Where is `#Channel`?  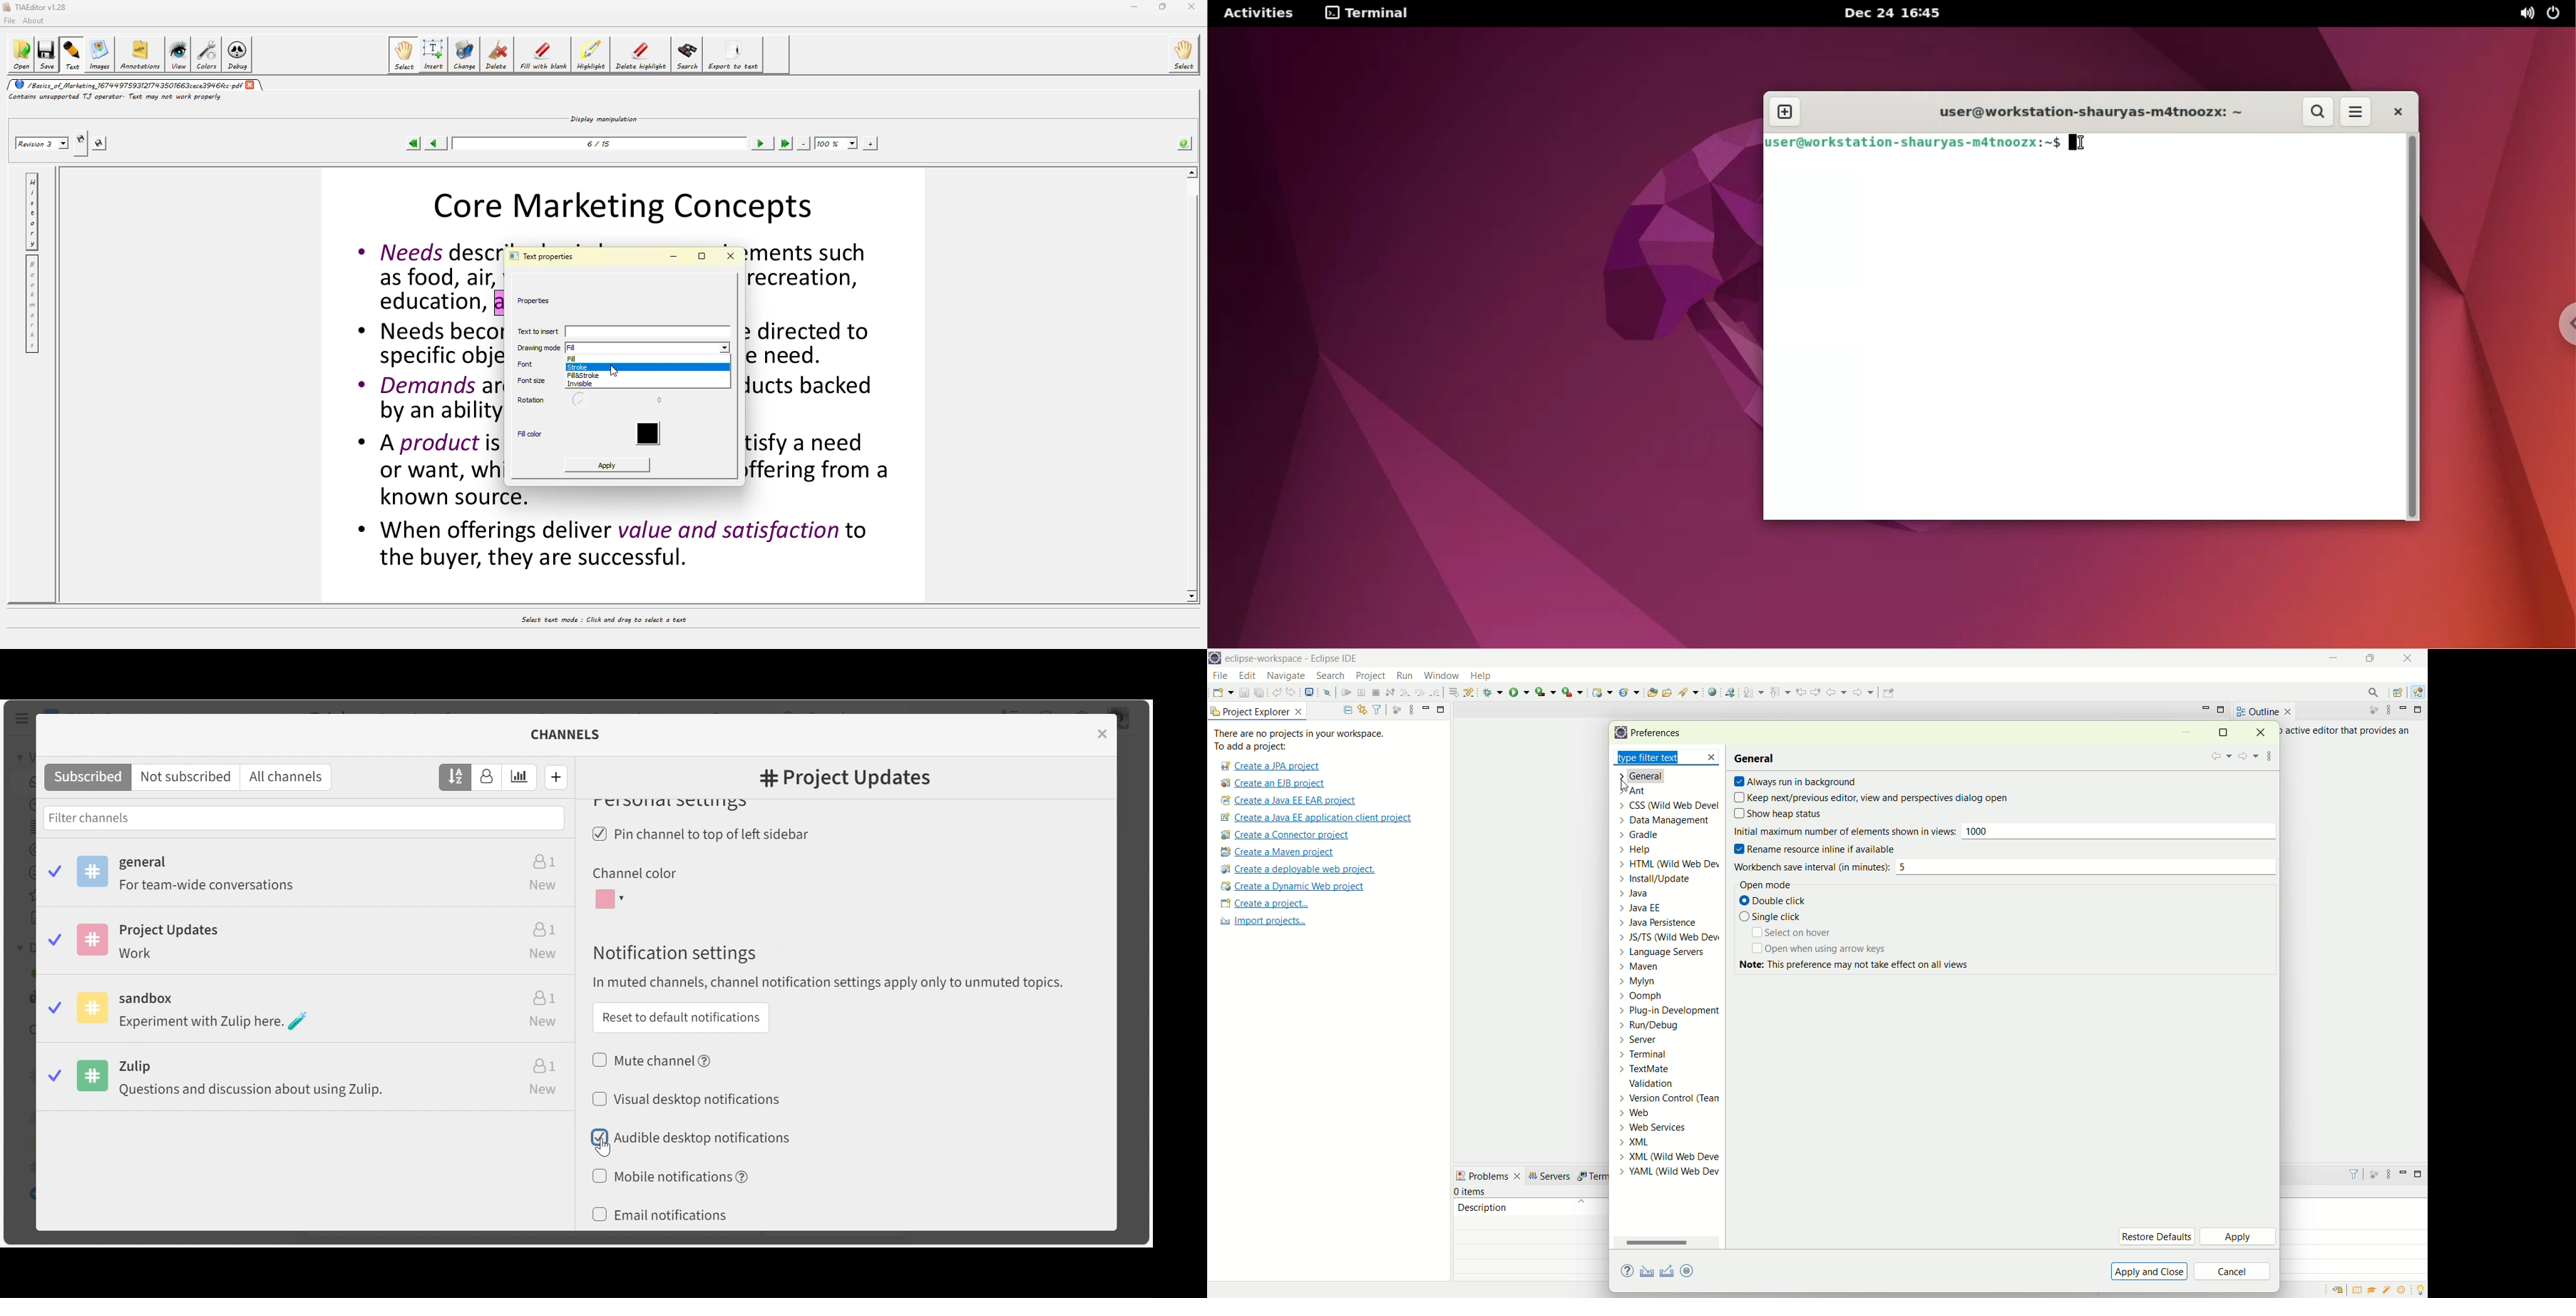
#Channel is located at coordinates (845, 779).